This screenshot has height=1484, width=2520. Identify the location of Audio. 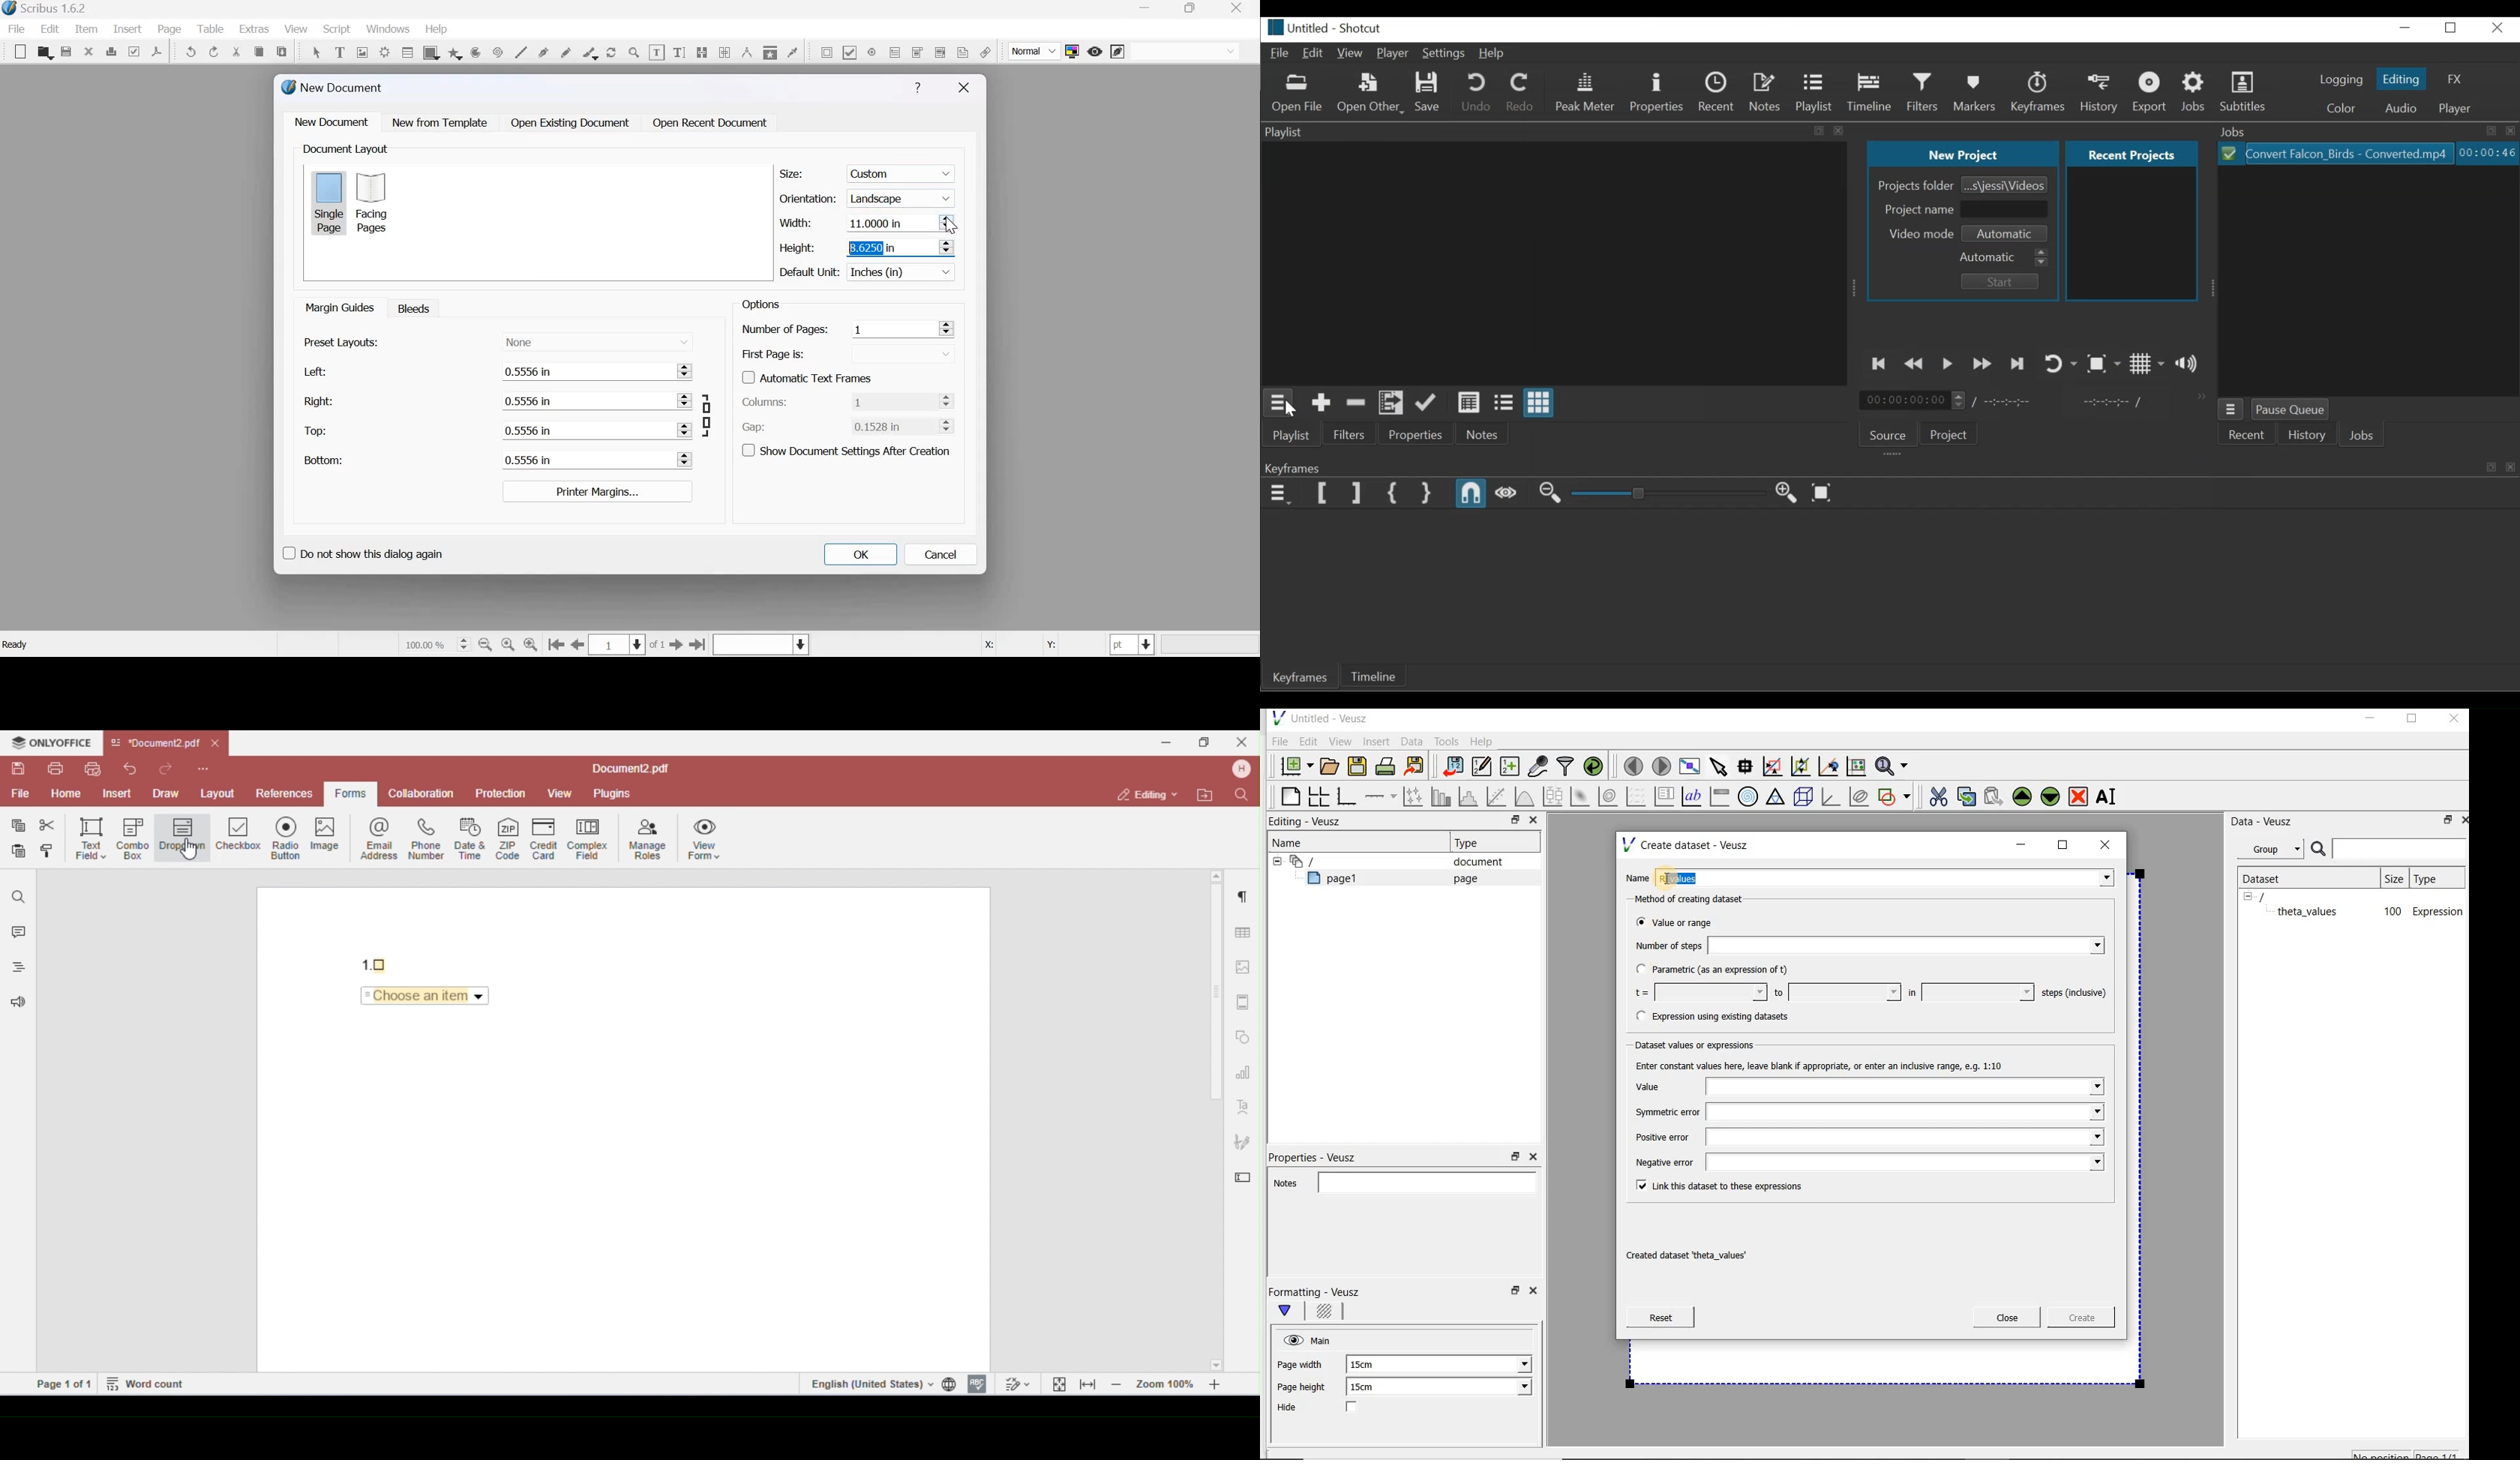
(2403, 108).